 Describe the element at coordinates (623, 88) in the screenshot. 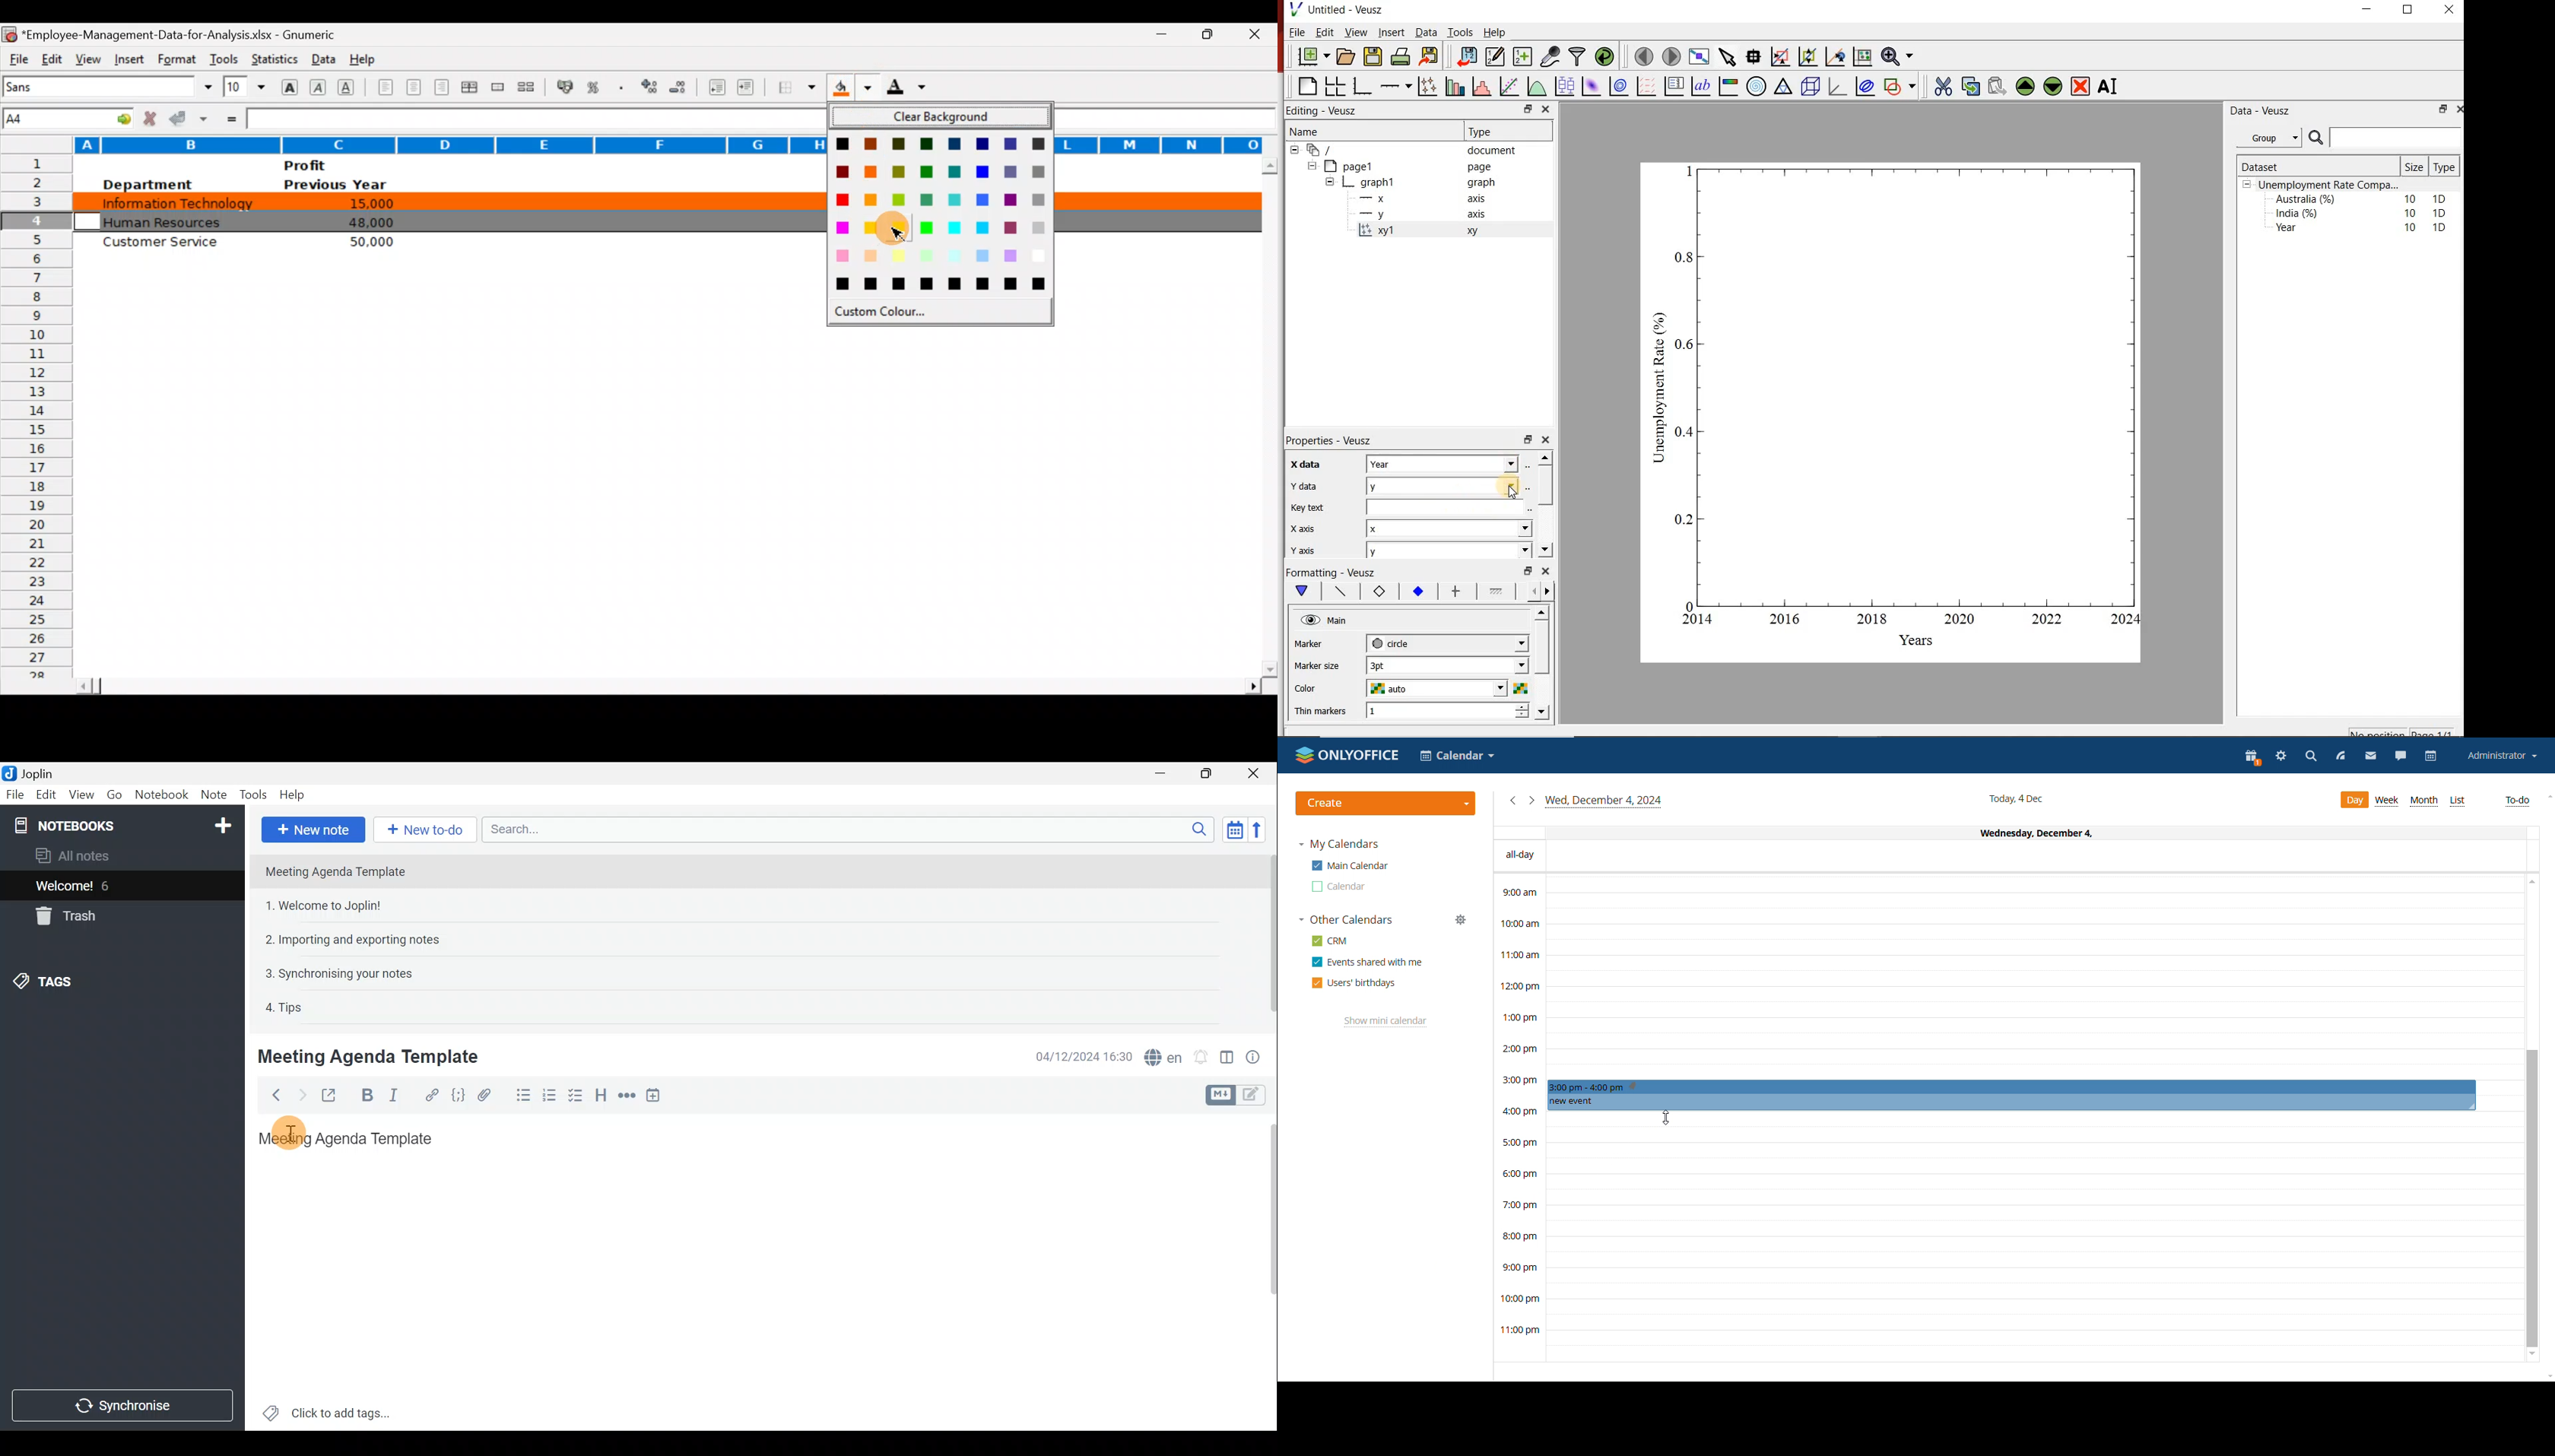

I see `Include a thousands operator` at that location.